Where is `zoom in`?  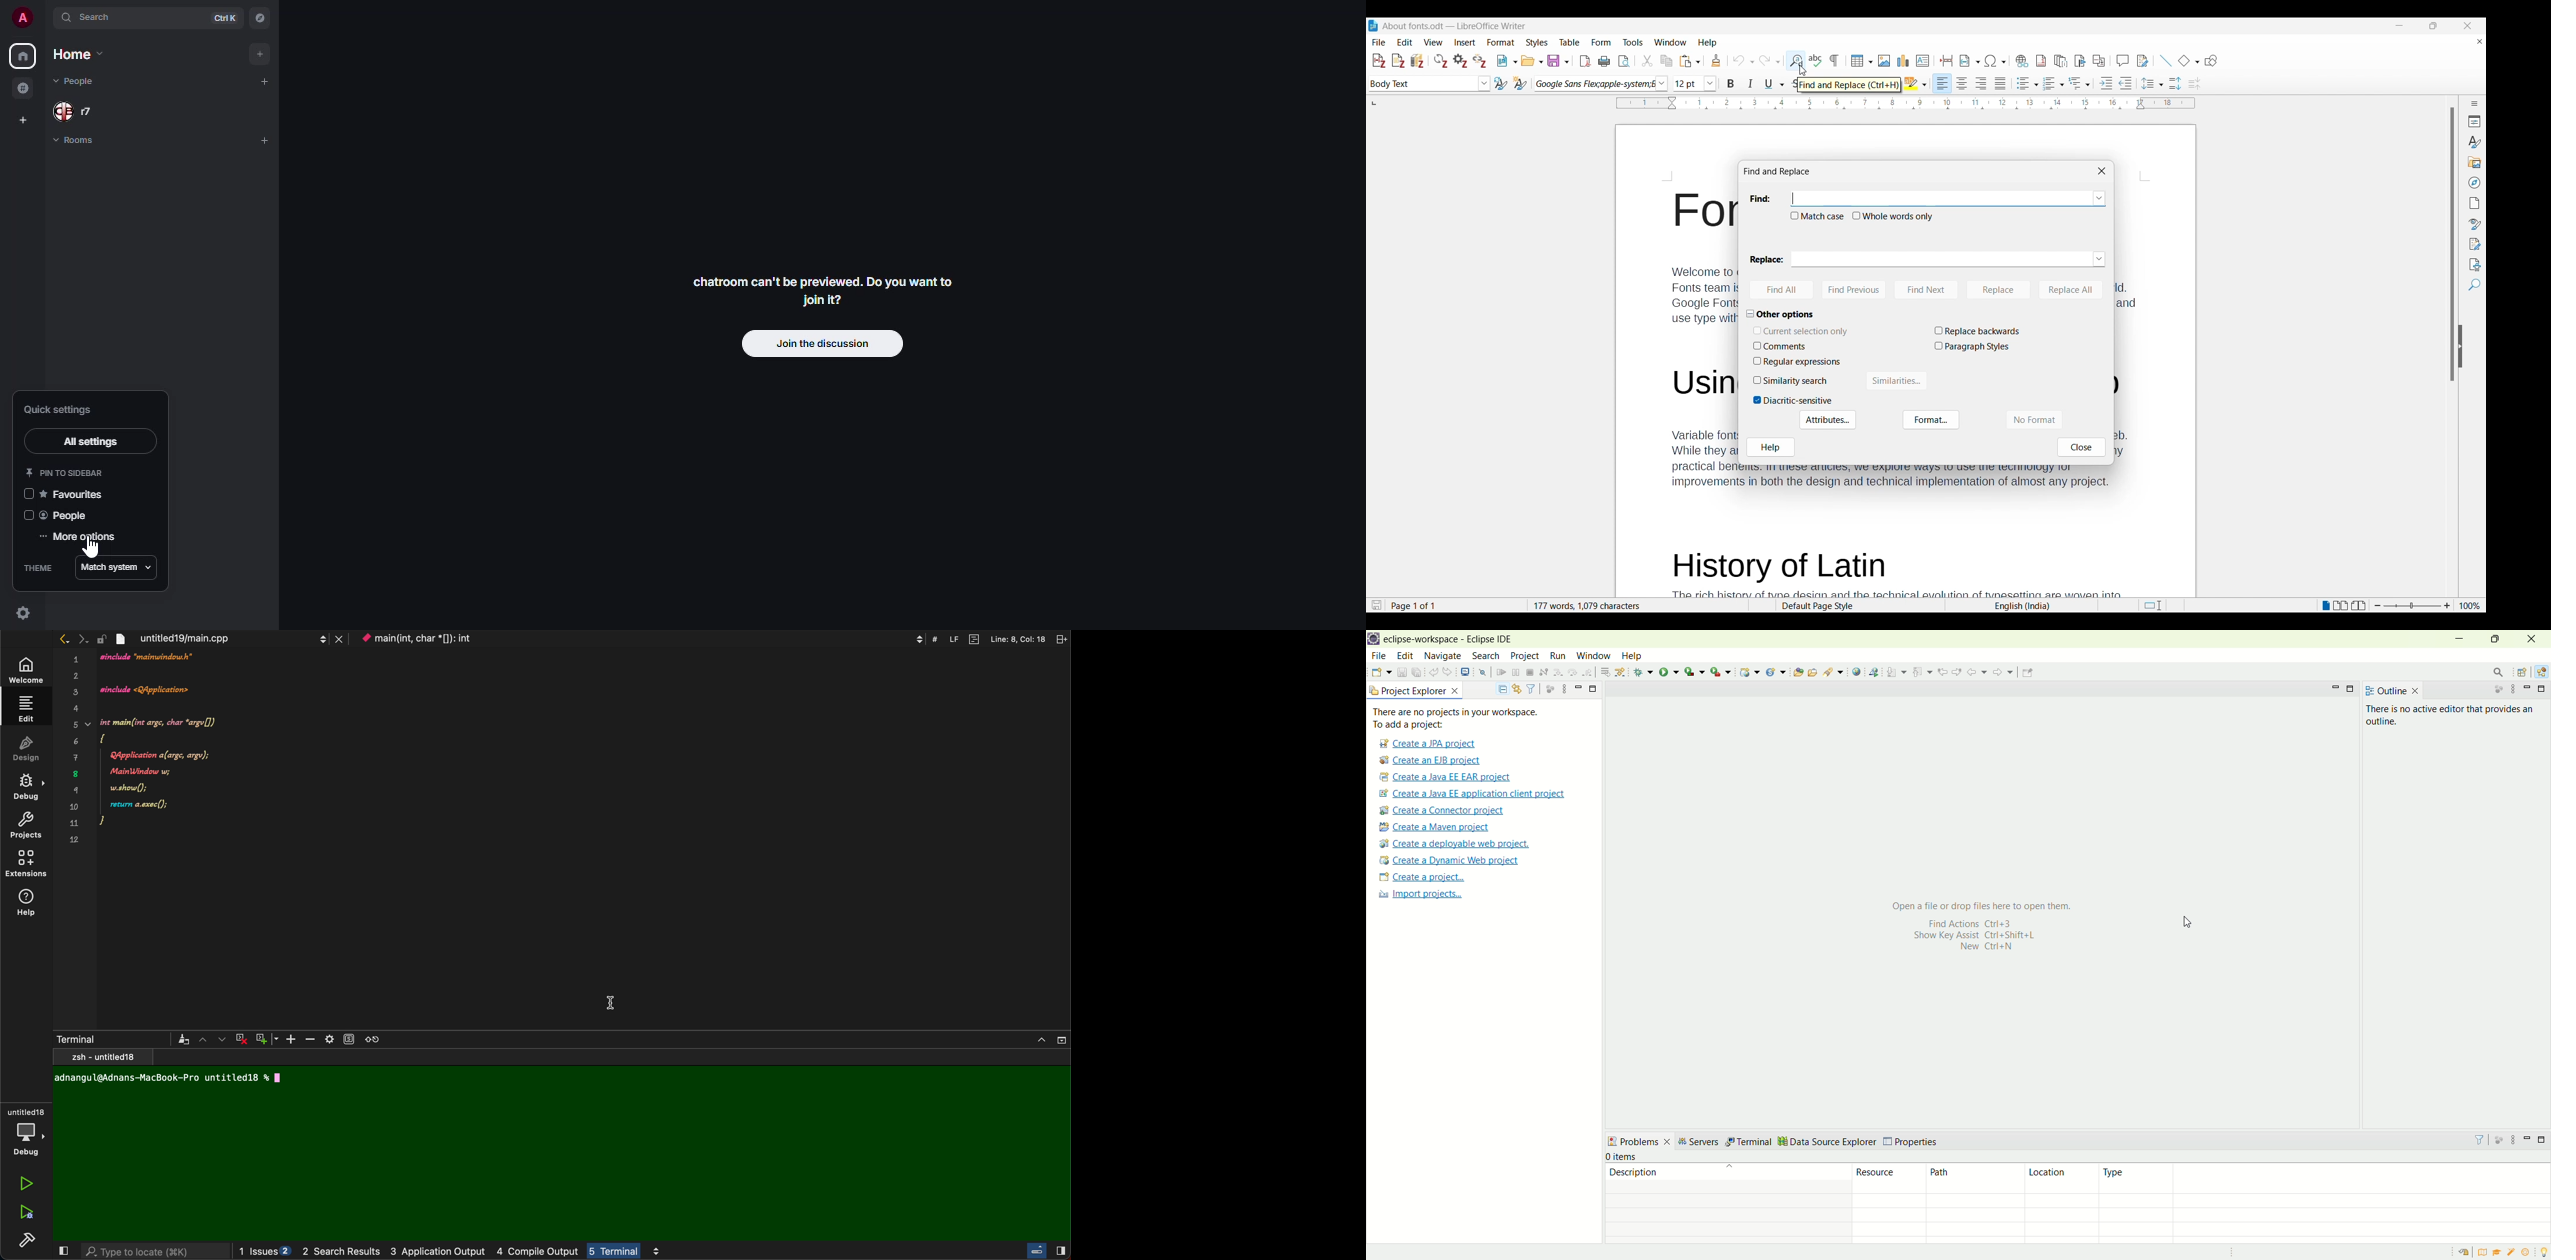
zoom in is located at coordinates (284, 1039).